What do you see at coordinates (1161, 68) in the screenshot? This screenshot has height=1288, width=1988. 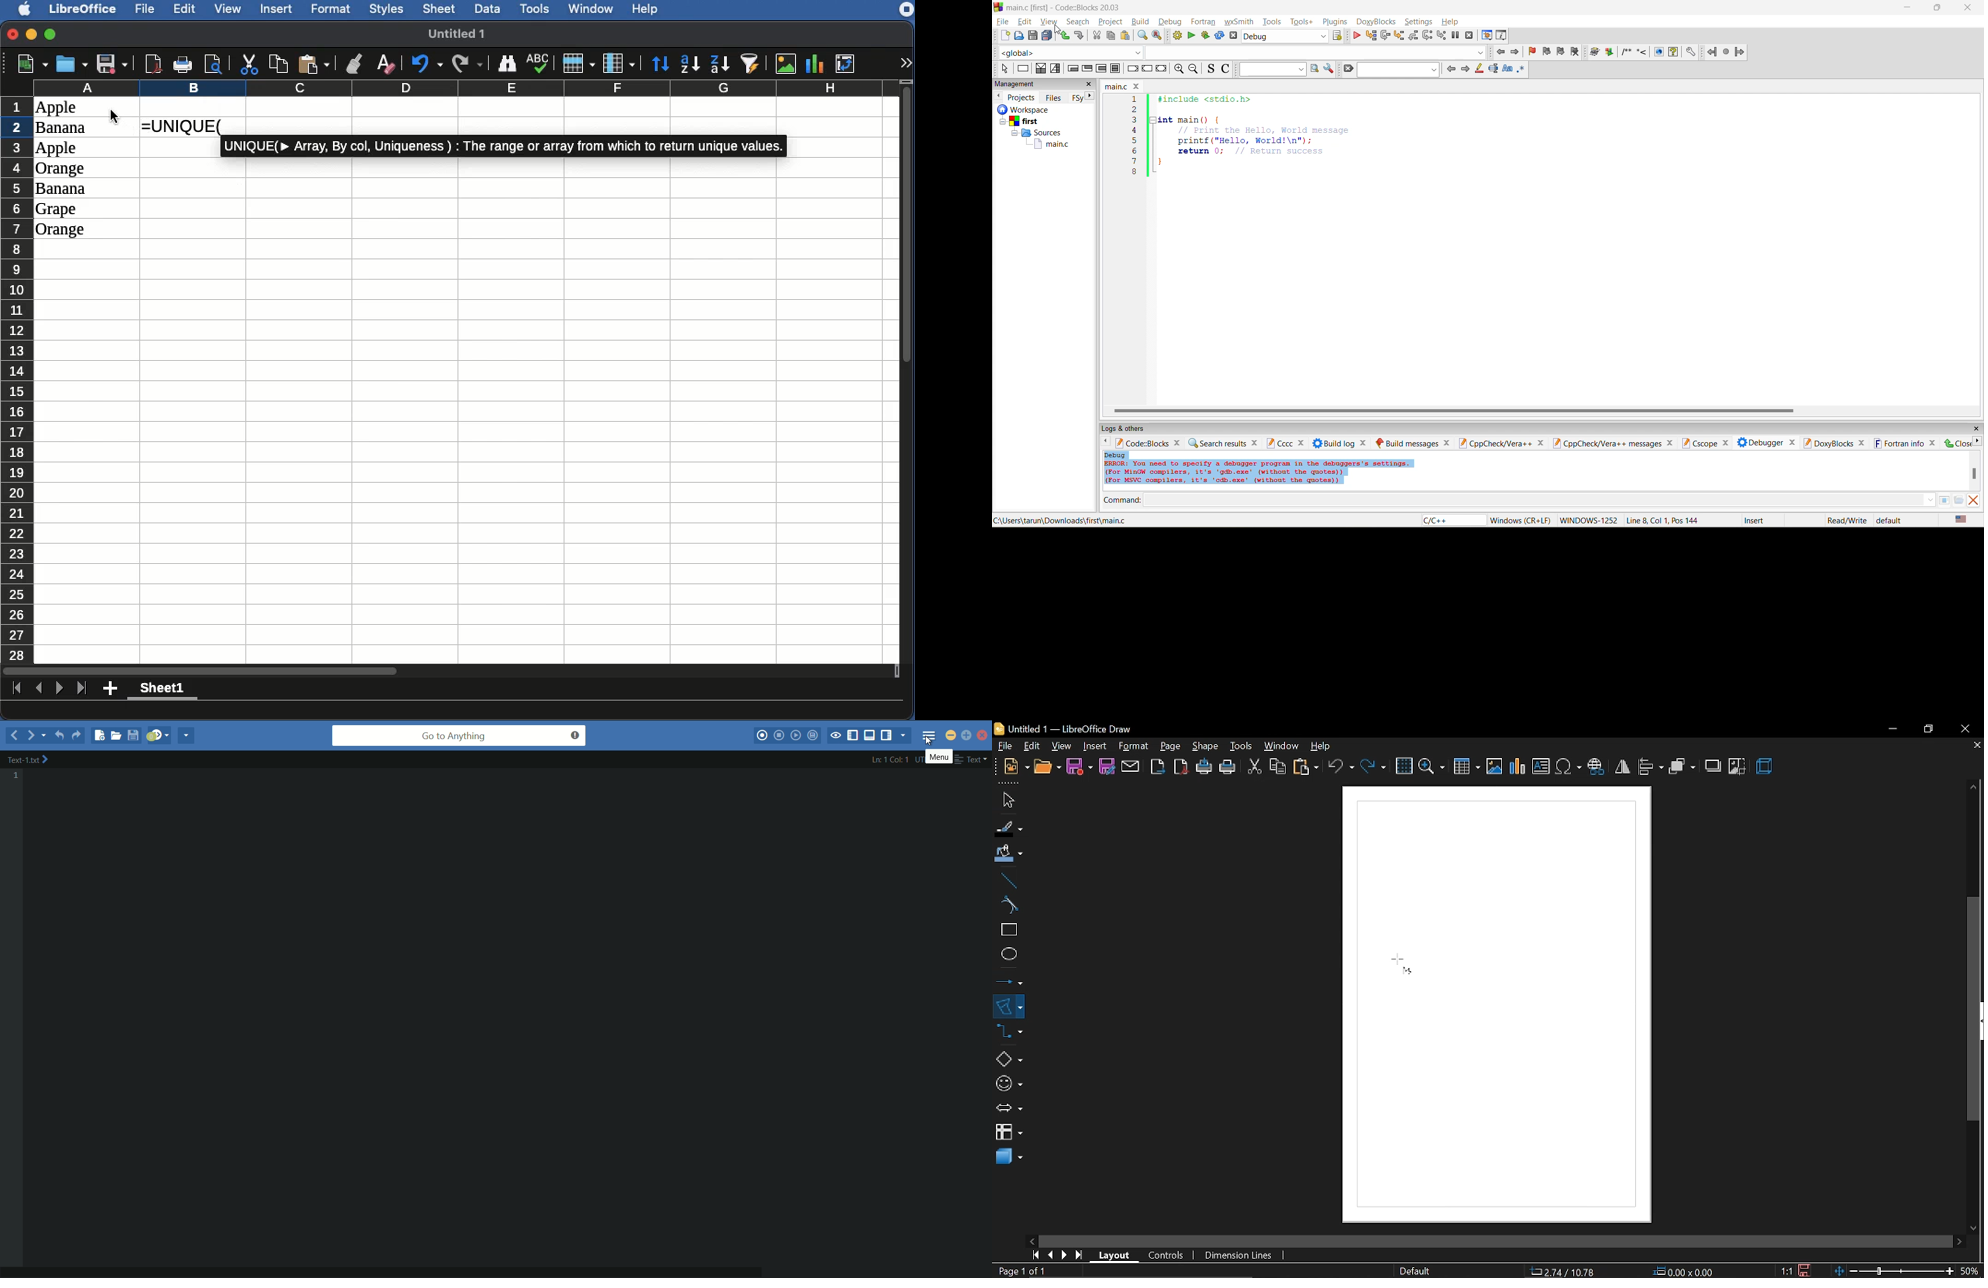 I see `return instruction` at bounding box center [1161, 68].